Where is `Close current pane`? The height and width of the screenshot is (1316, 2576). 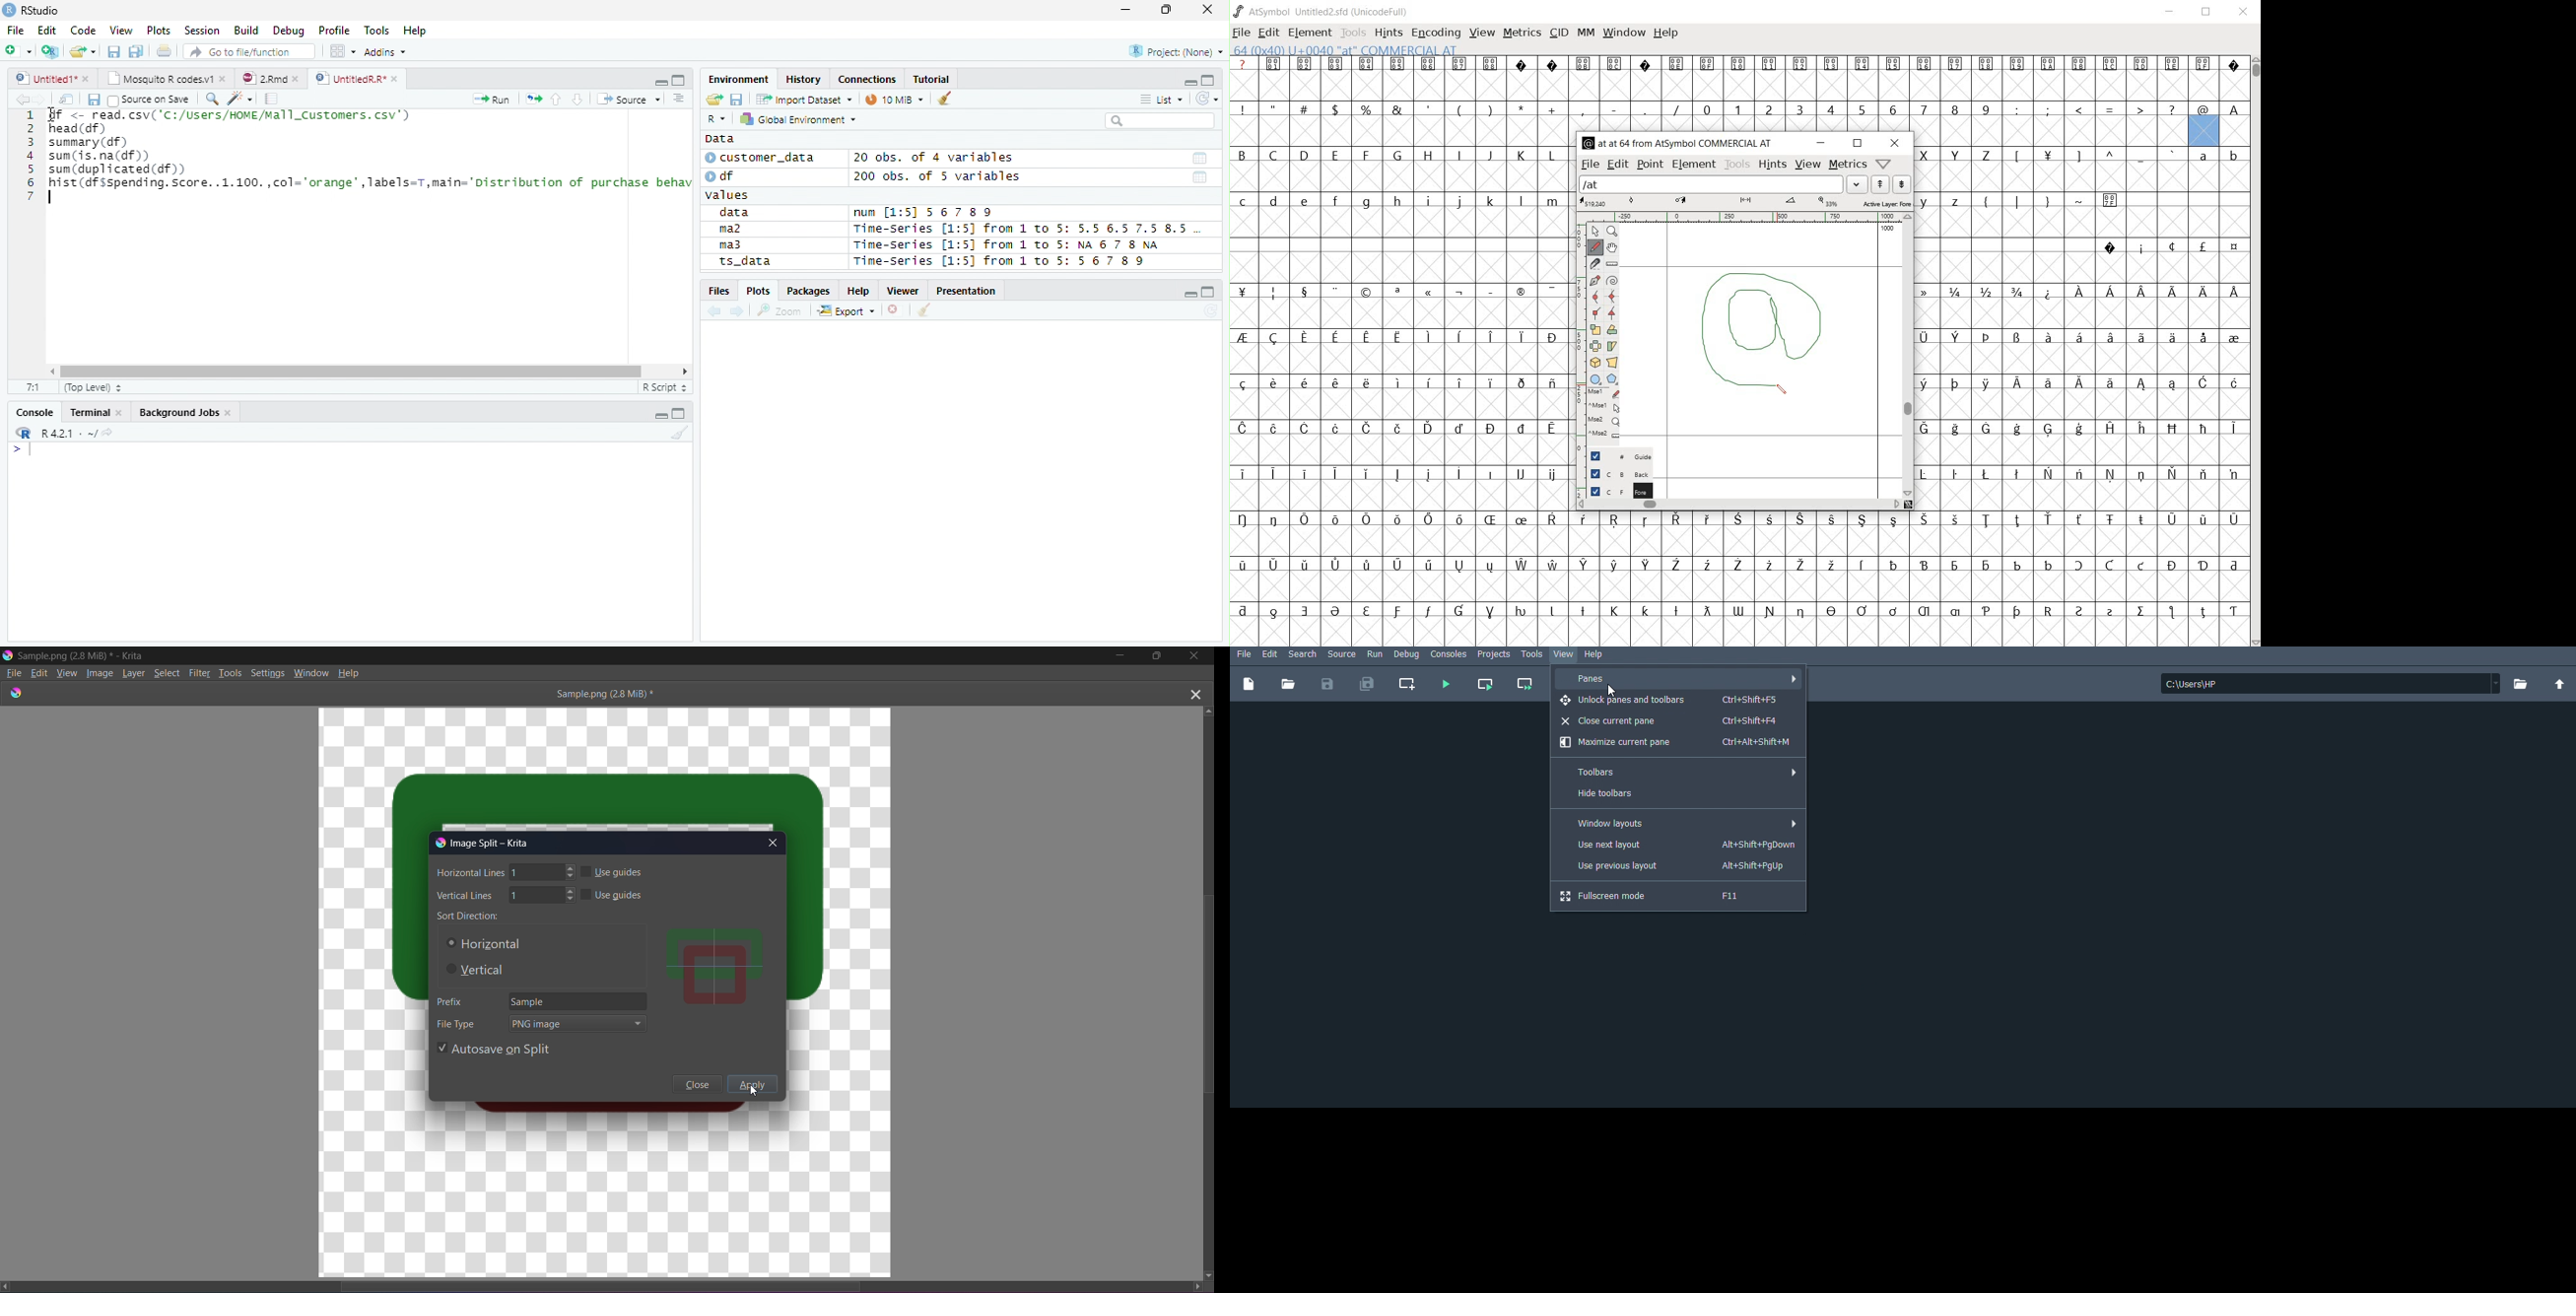
Close current pane is located at coordinates (1673, 721).